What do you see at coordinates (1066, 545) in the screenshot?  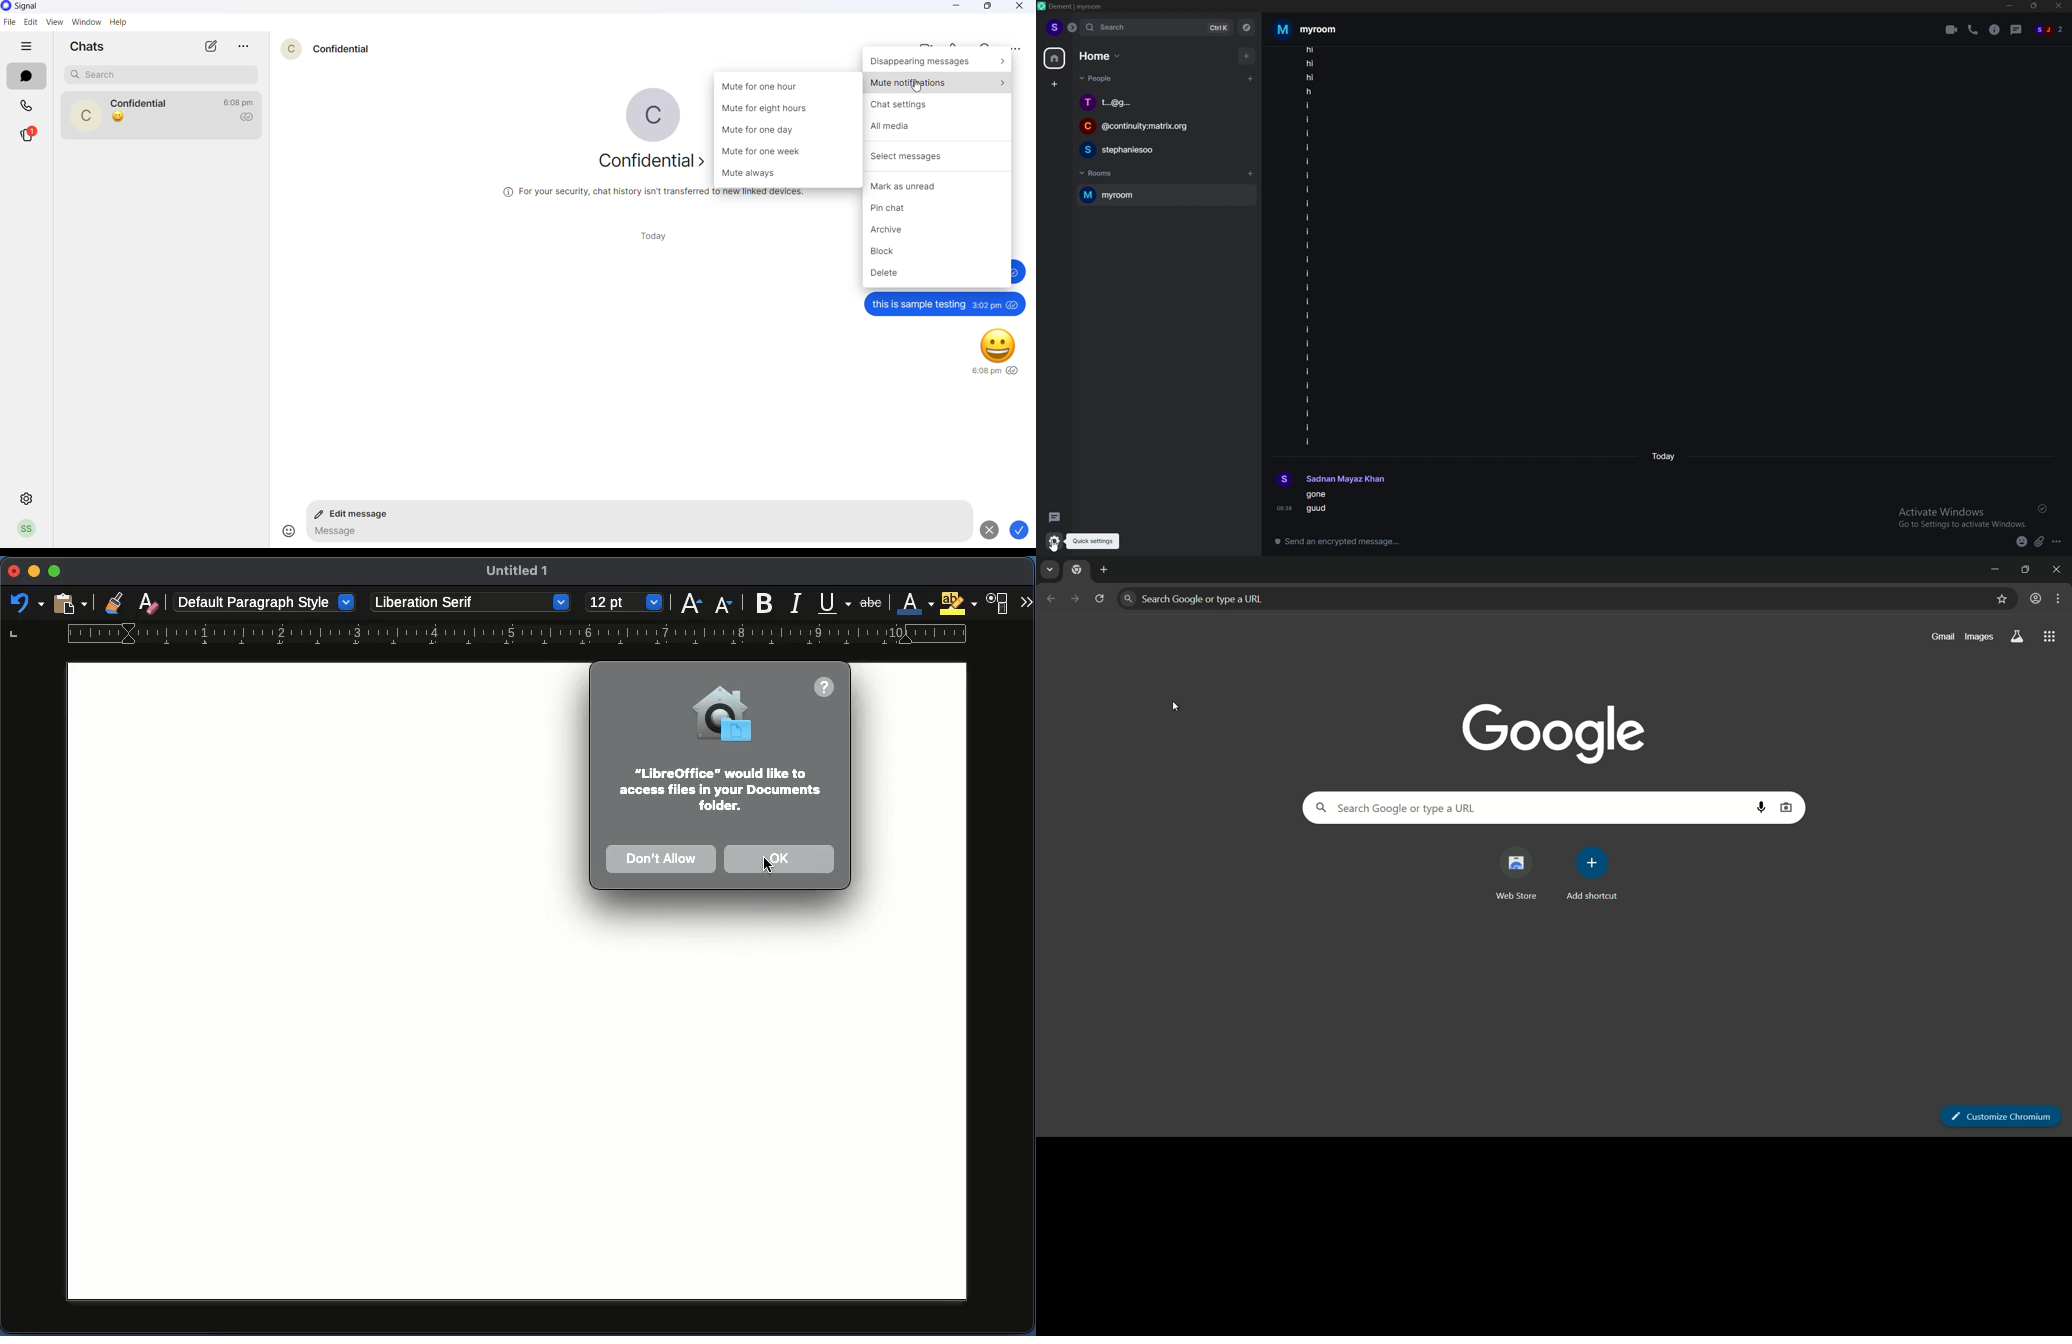 I see `cursor` at bounding box center [1066, 545].